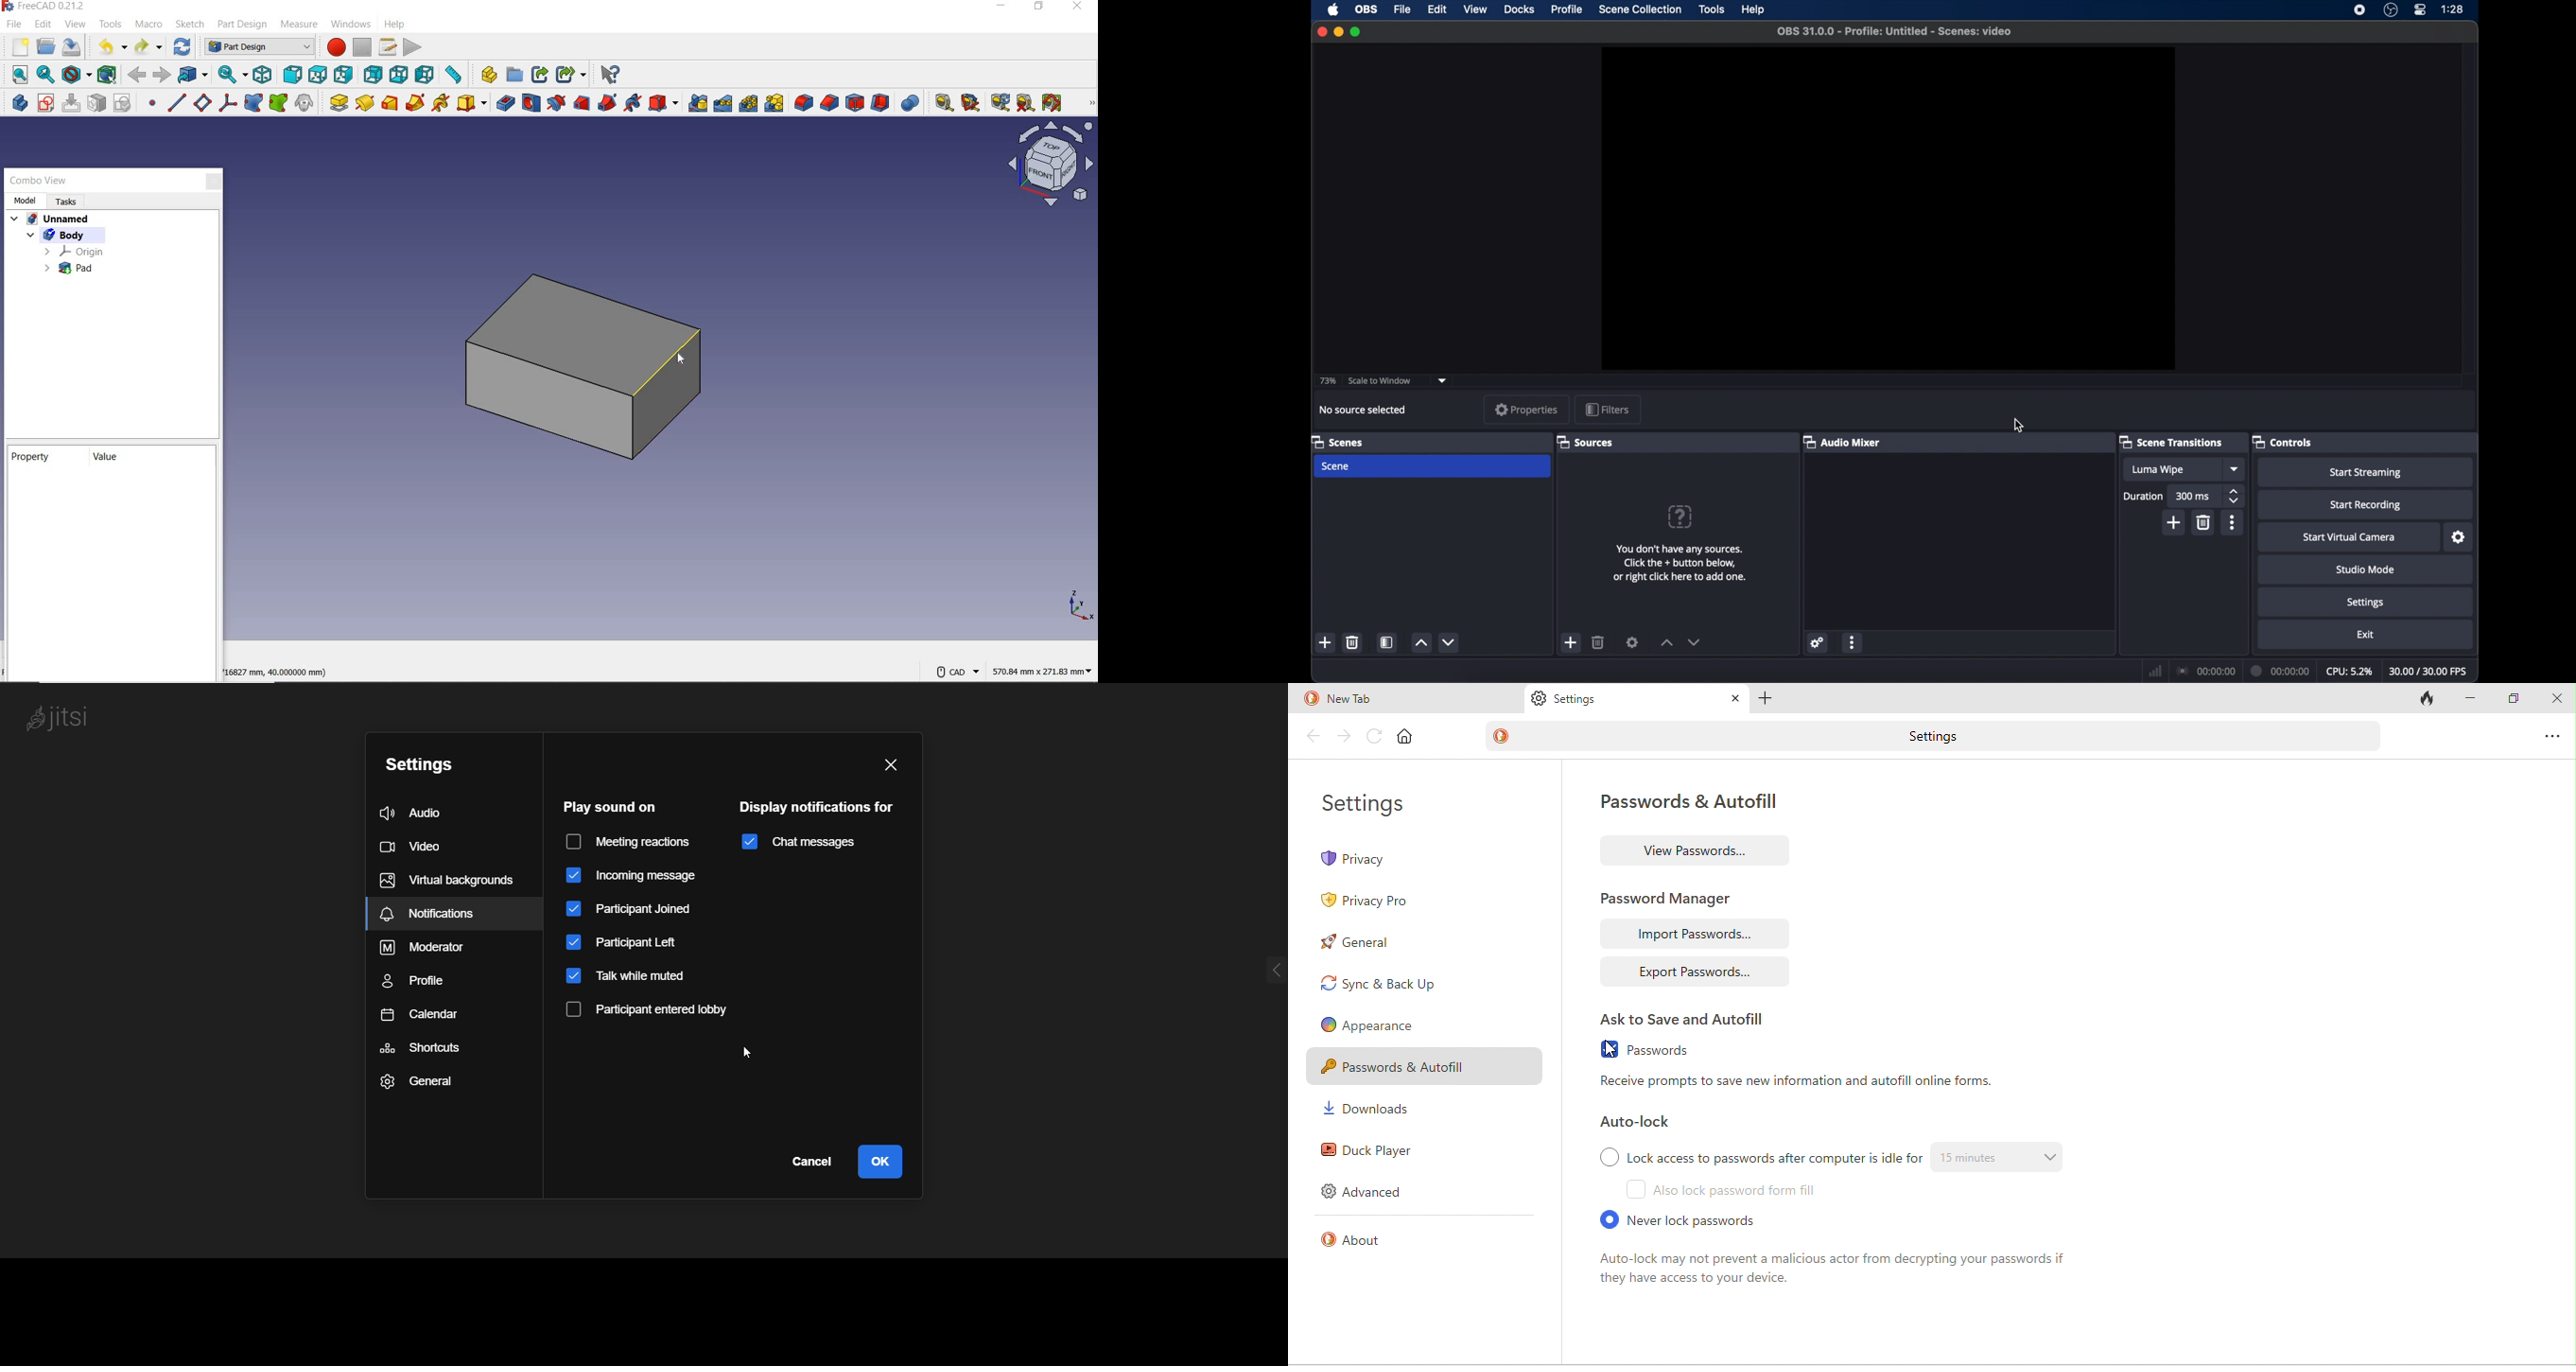 Image resolution: width=2576 pixels, height=1372 pixels. I want to click on create a subtractive primitive, so click(665, 103).